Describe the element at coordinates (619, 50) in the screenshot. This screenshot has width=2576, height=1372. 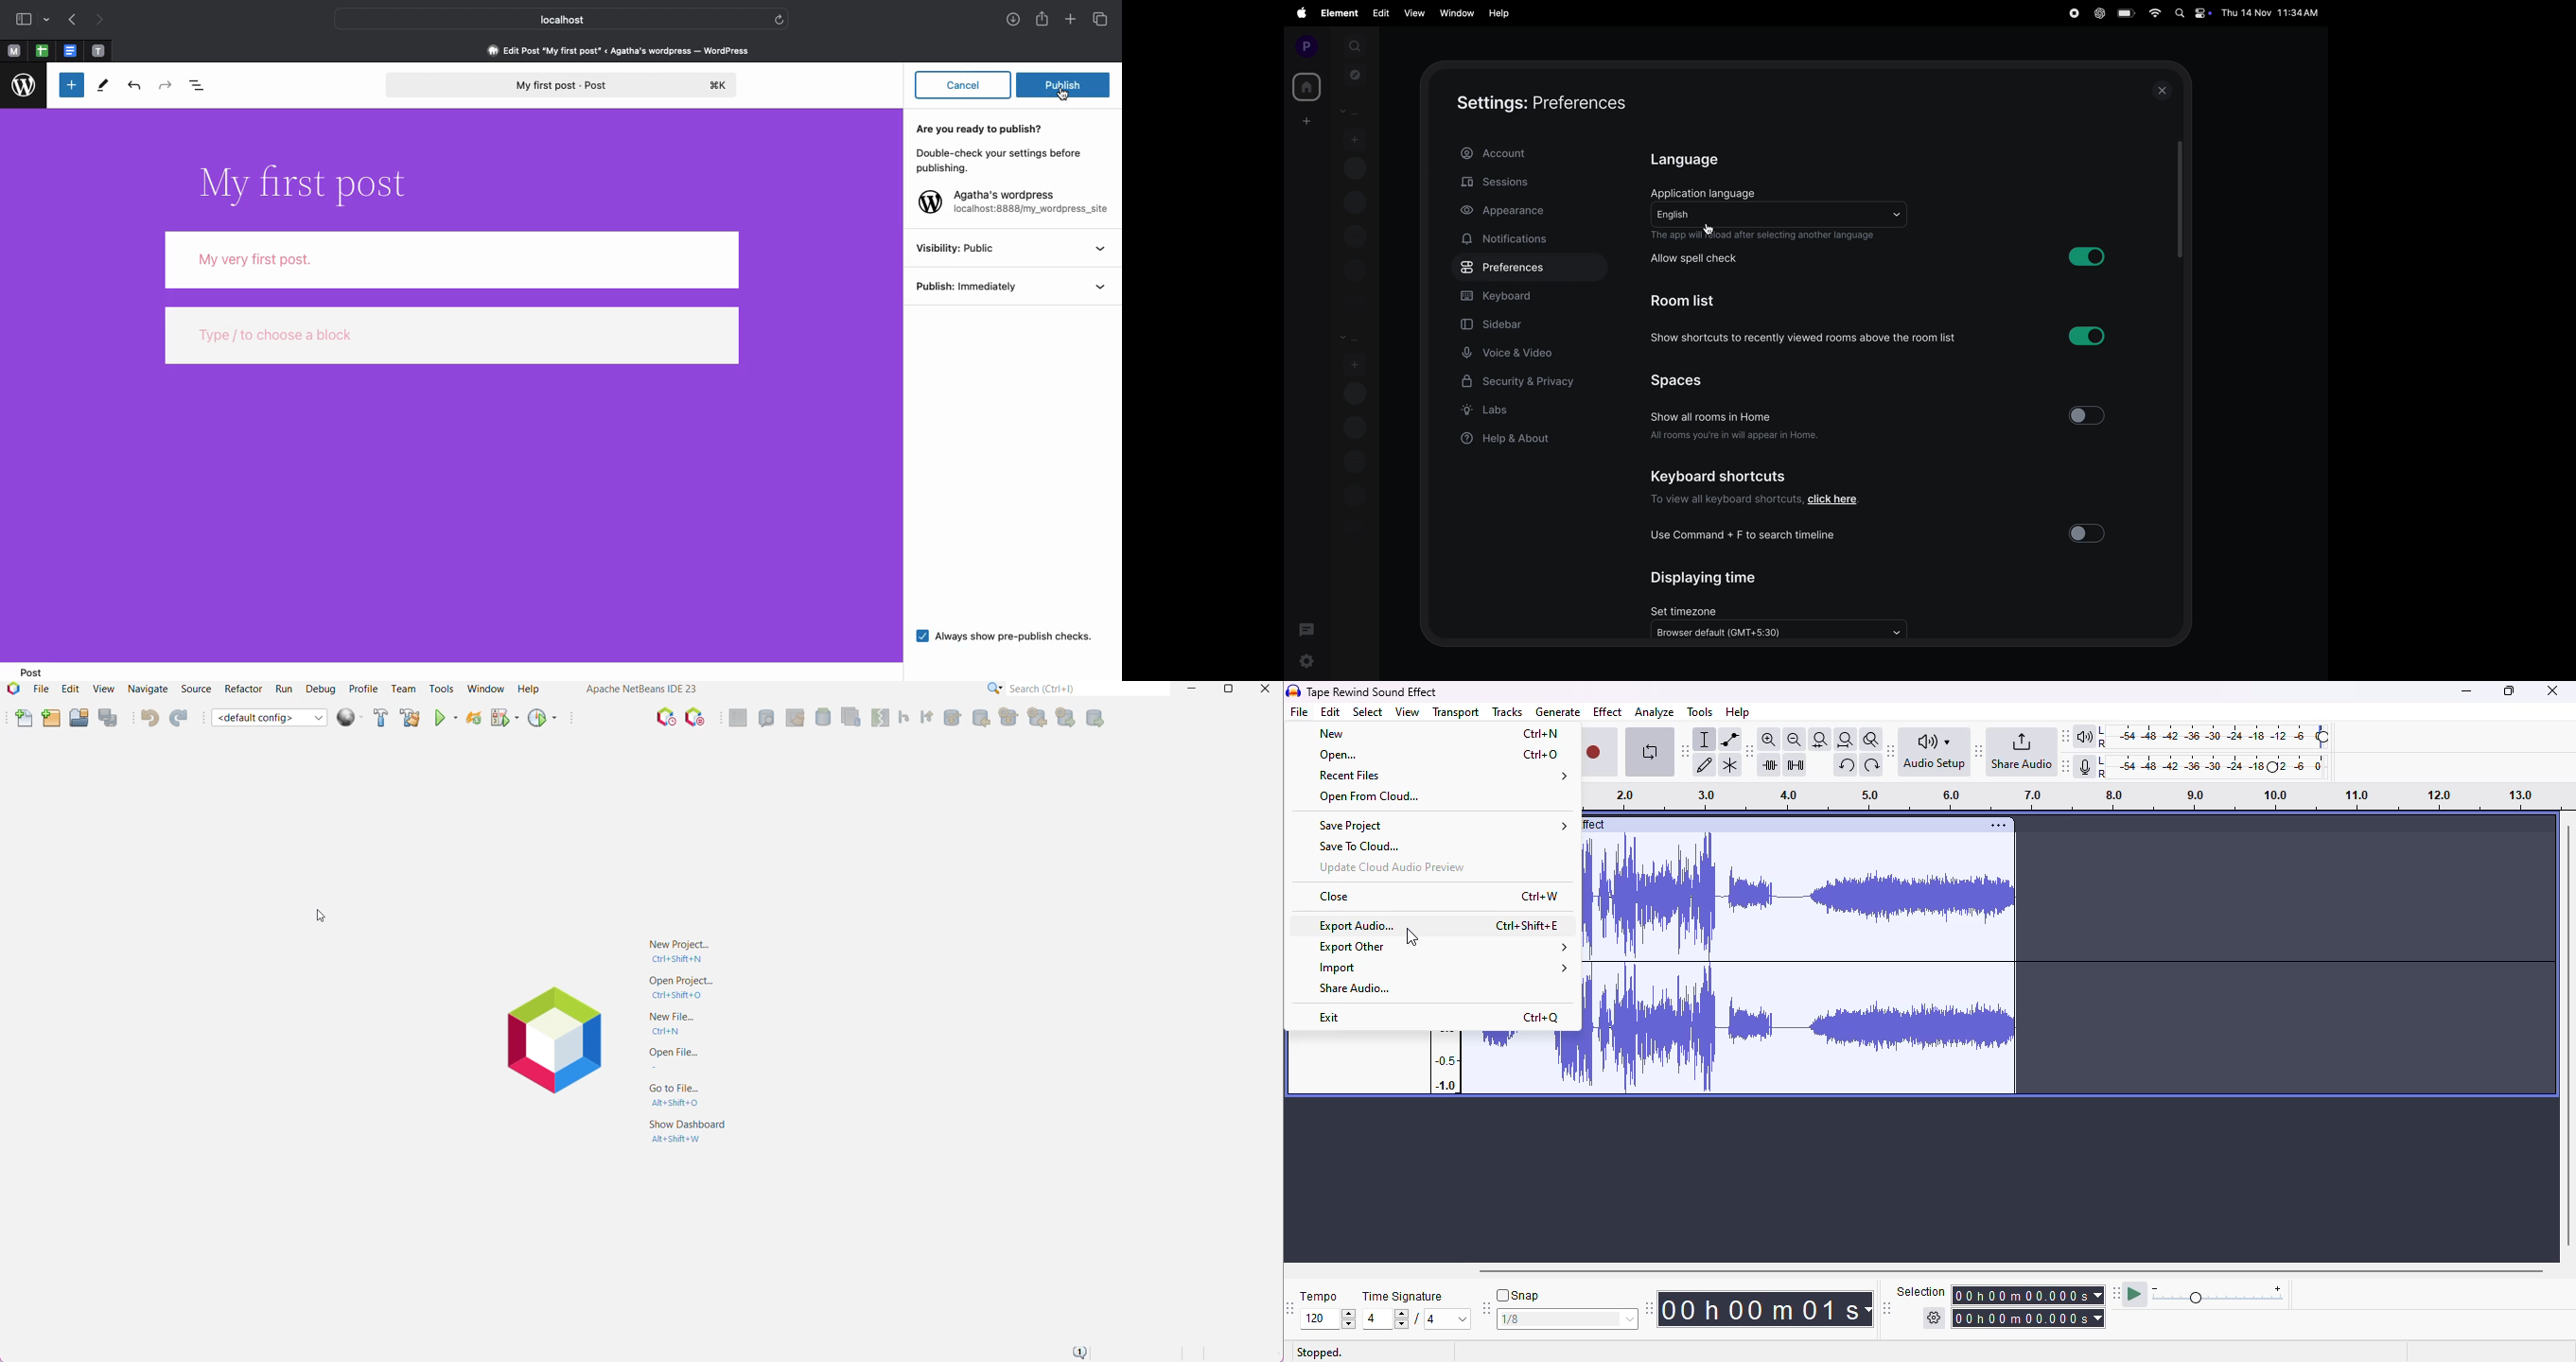
I see `Edit post 'my first post' < agatha's wordpress - wordpress` at that location.